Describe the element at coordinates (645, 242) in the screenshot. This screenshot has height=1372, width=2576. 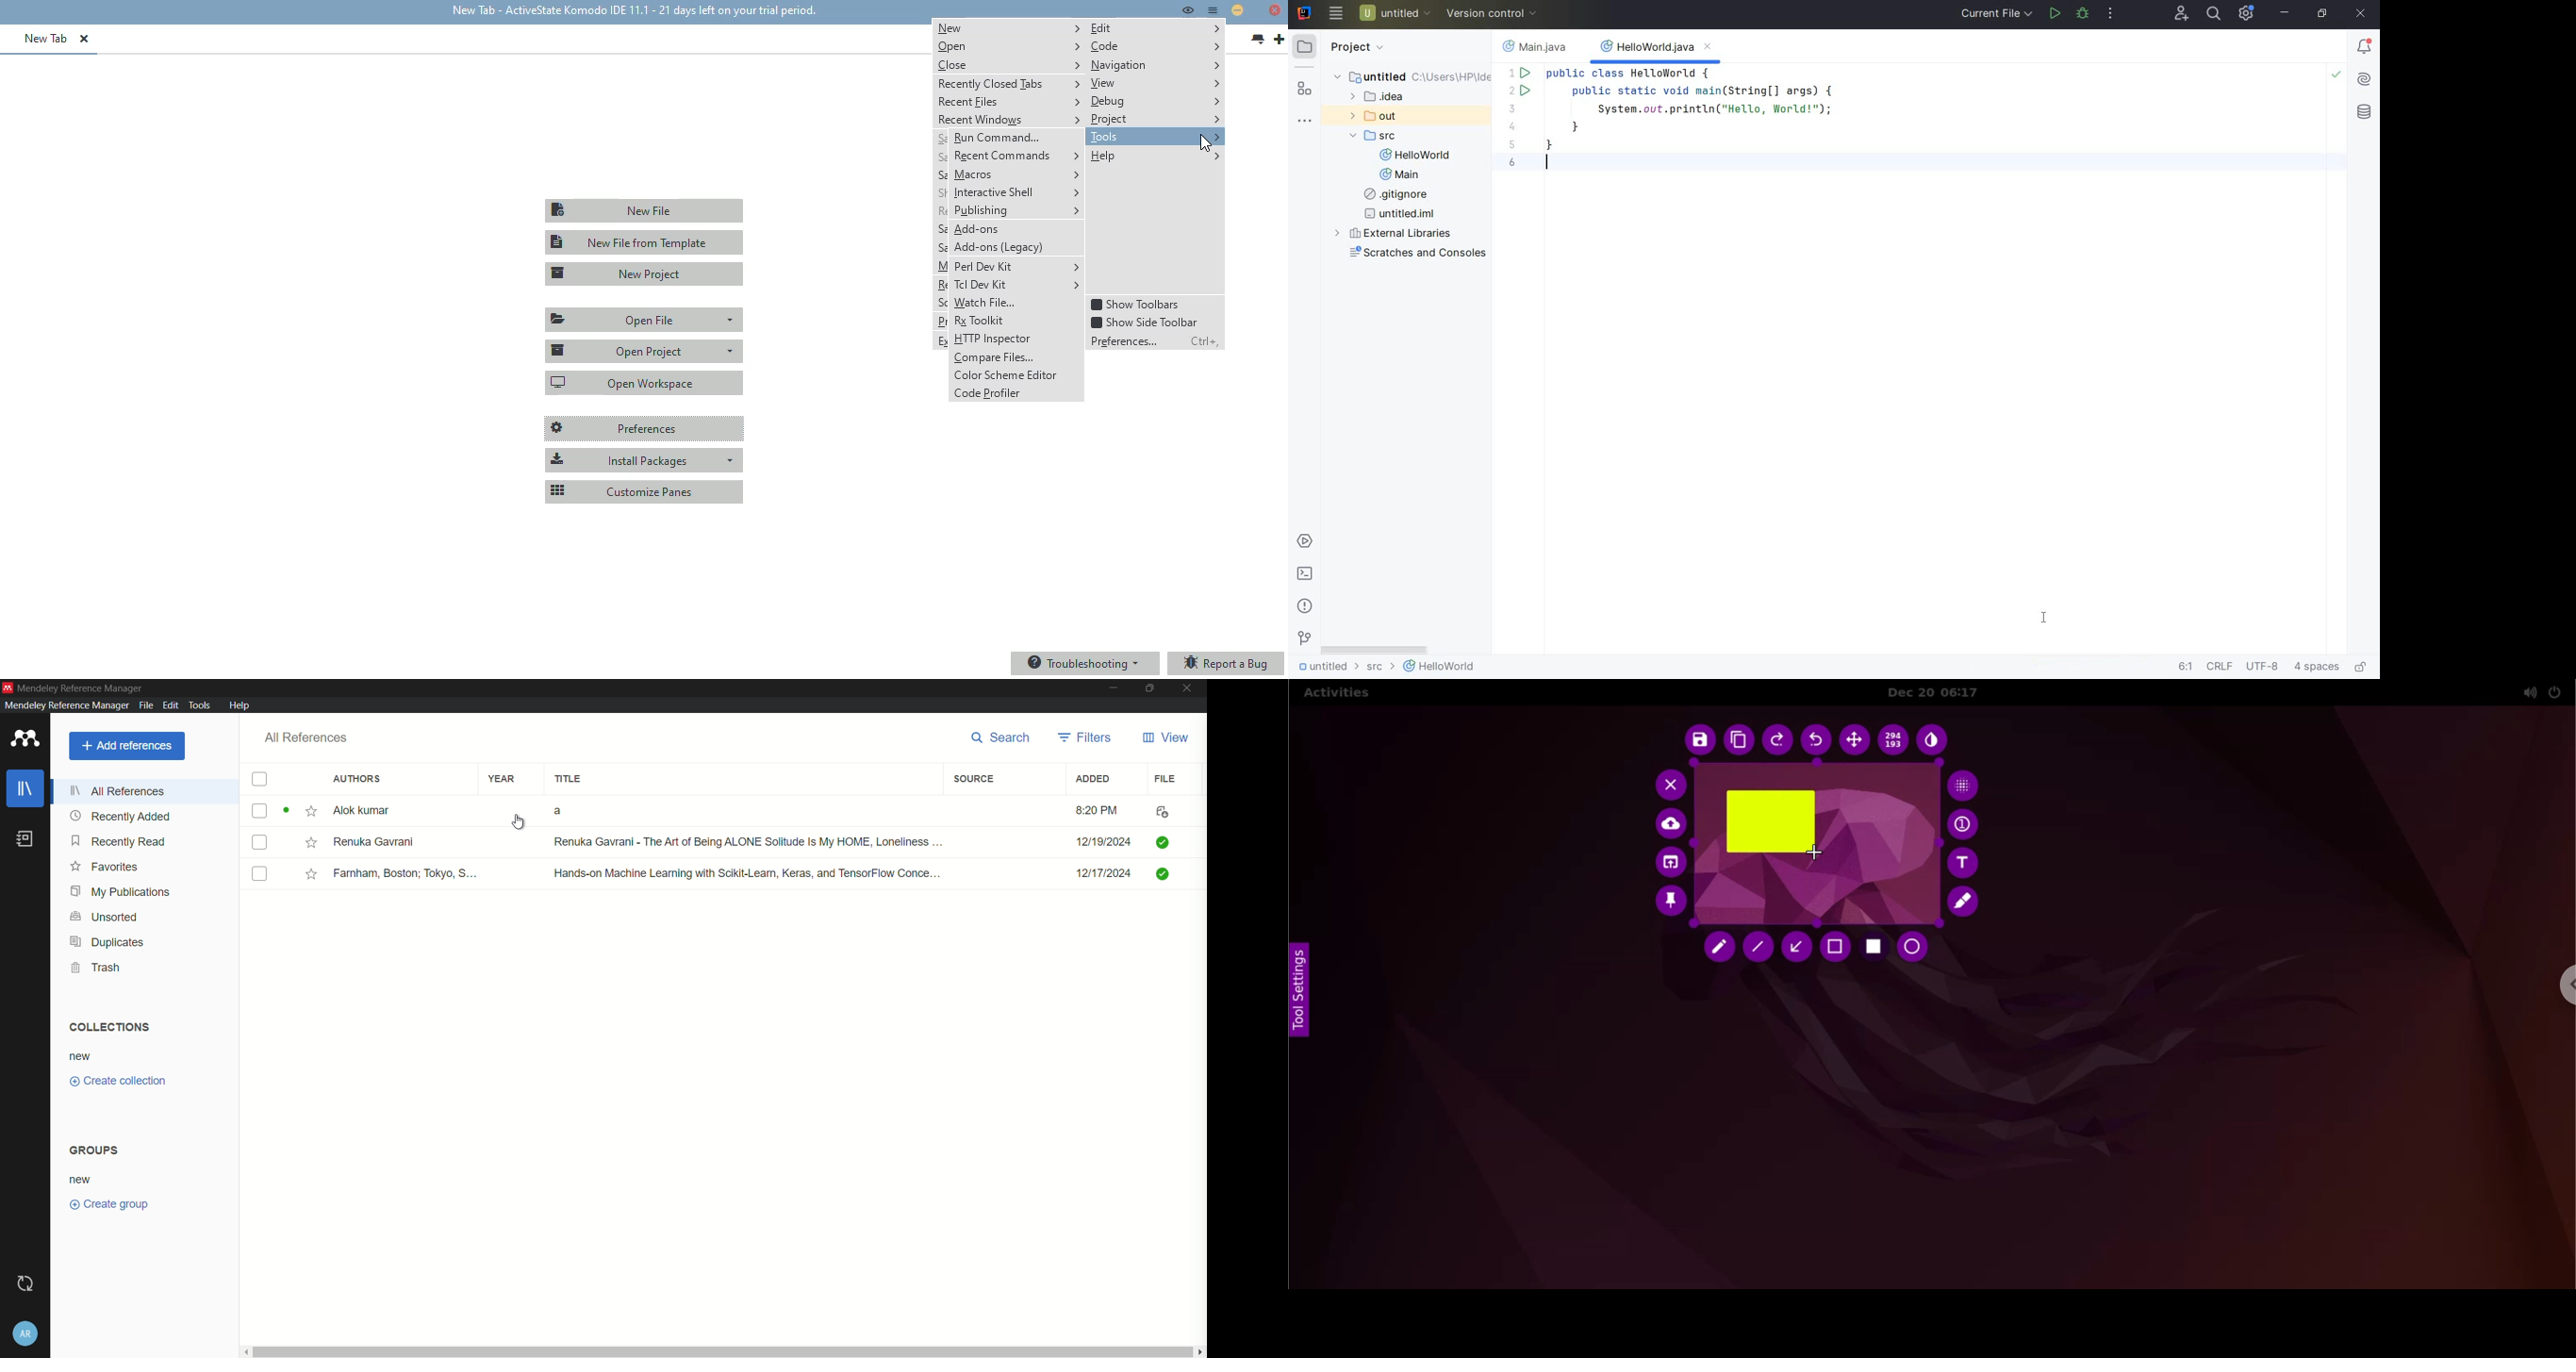
I see `new file from template` at that location.